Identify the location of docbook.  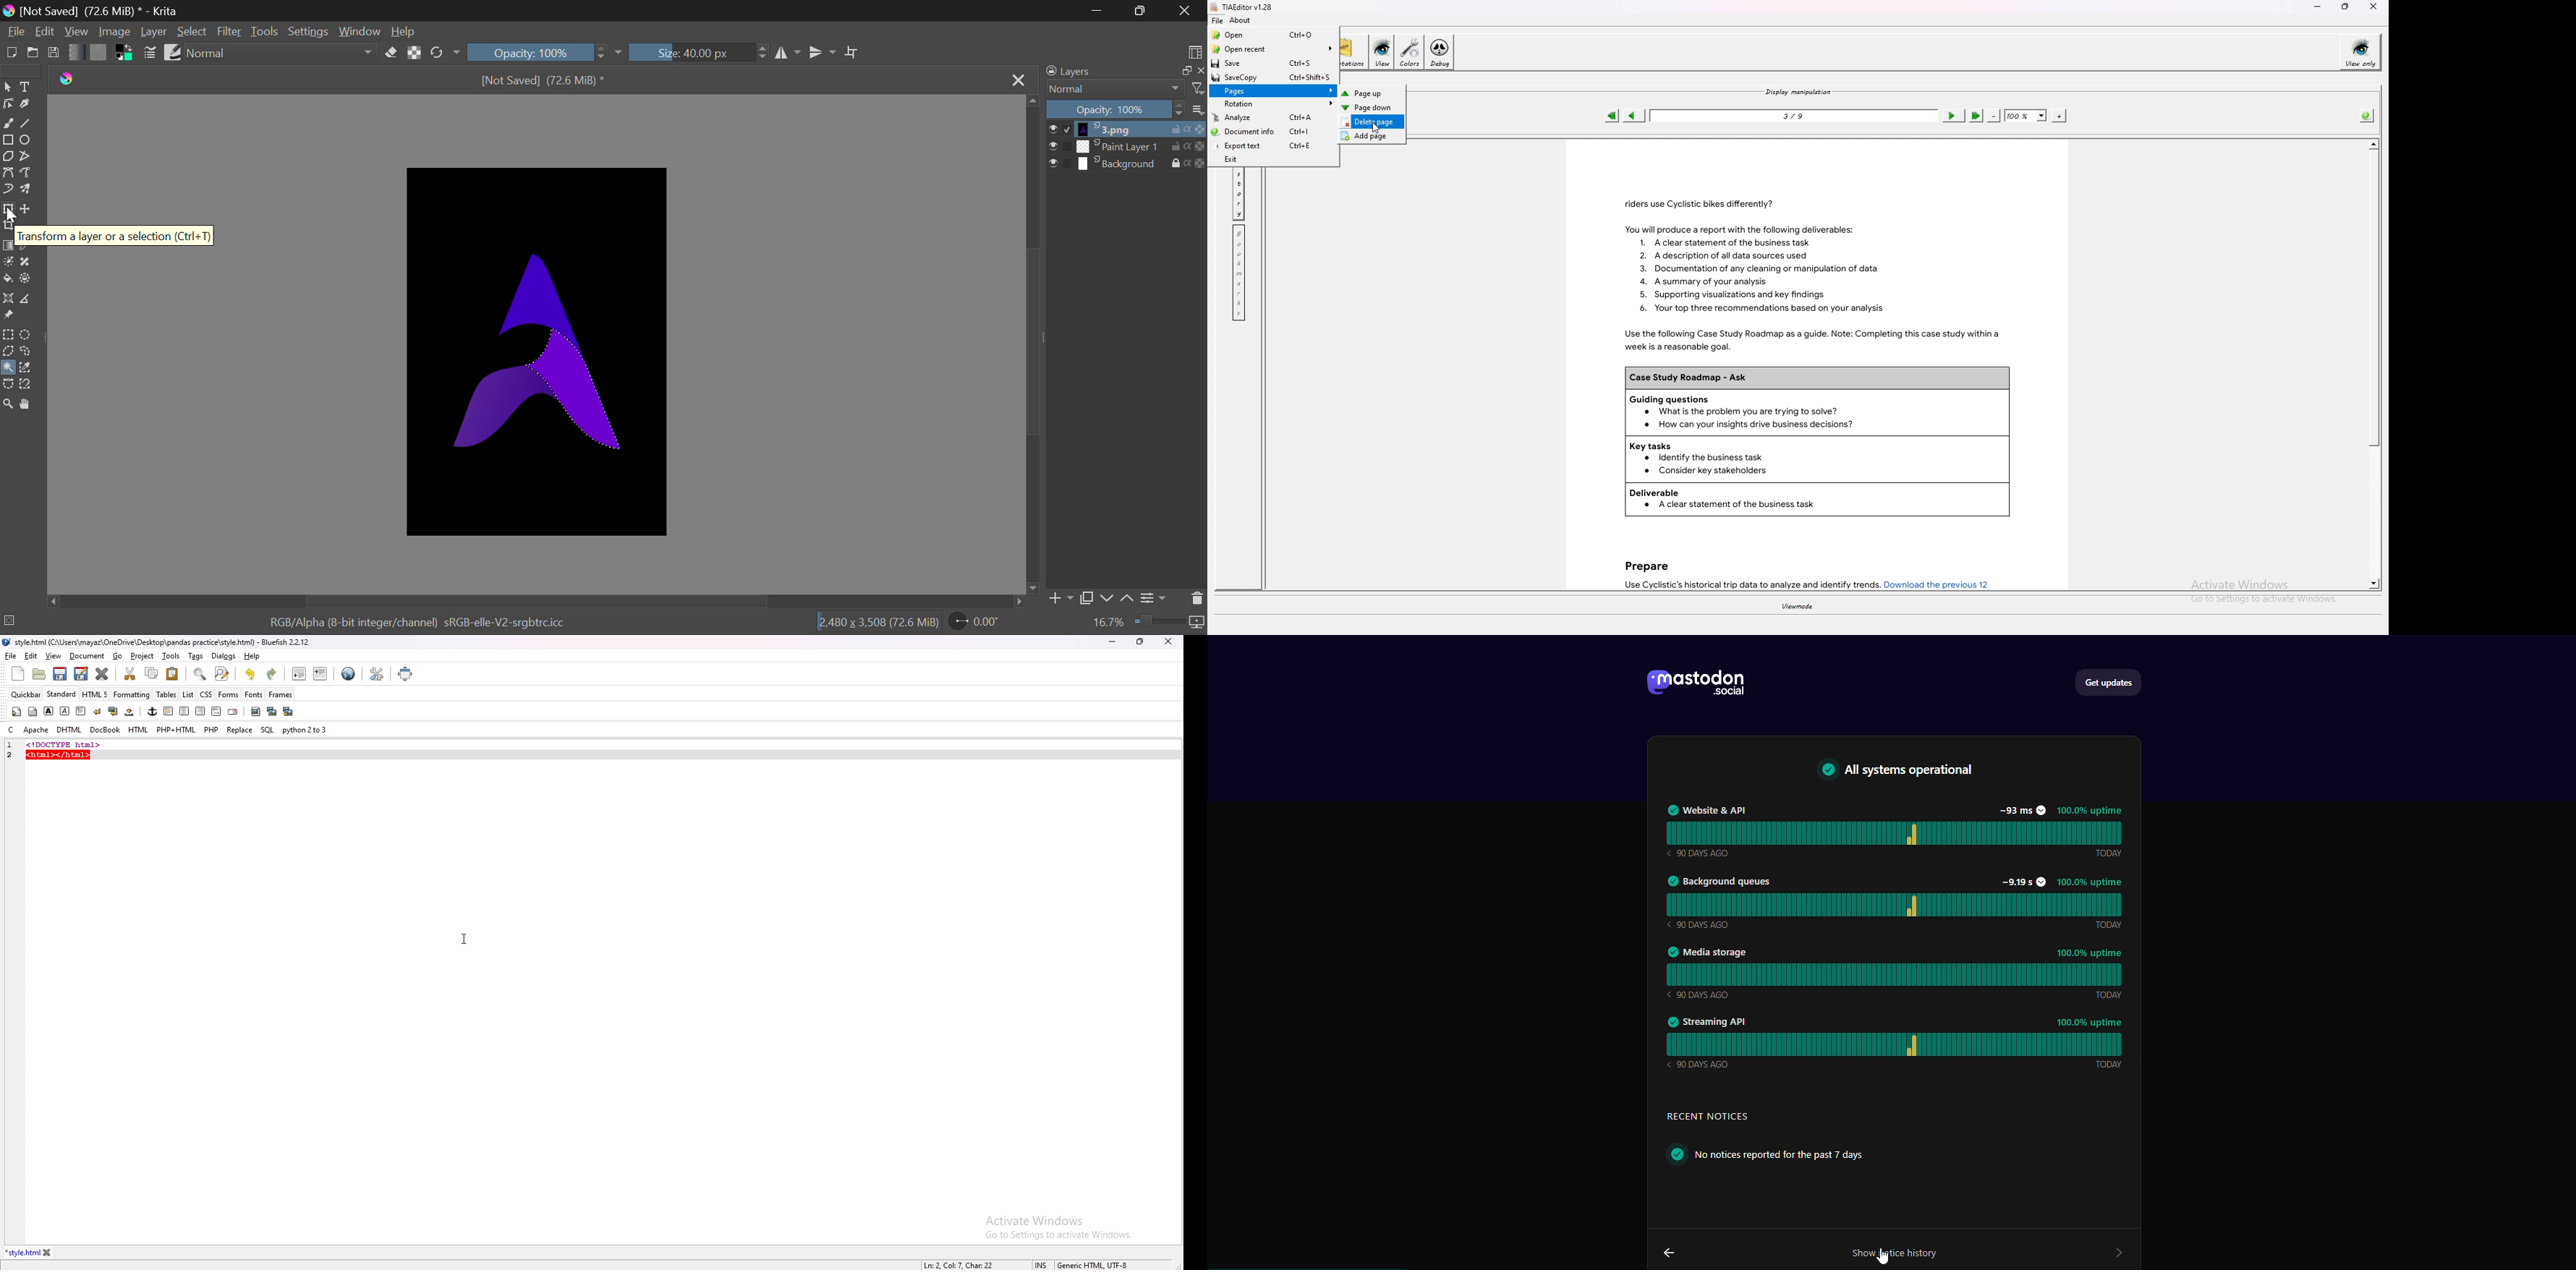
(105, 730).